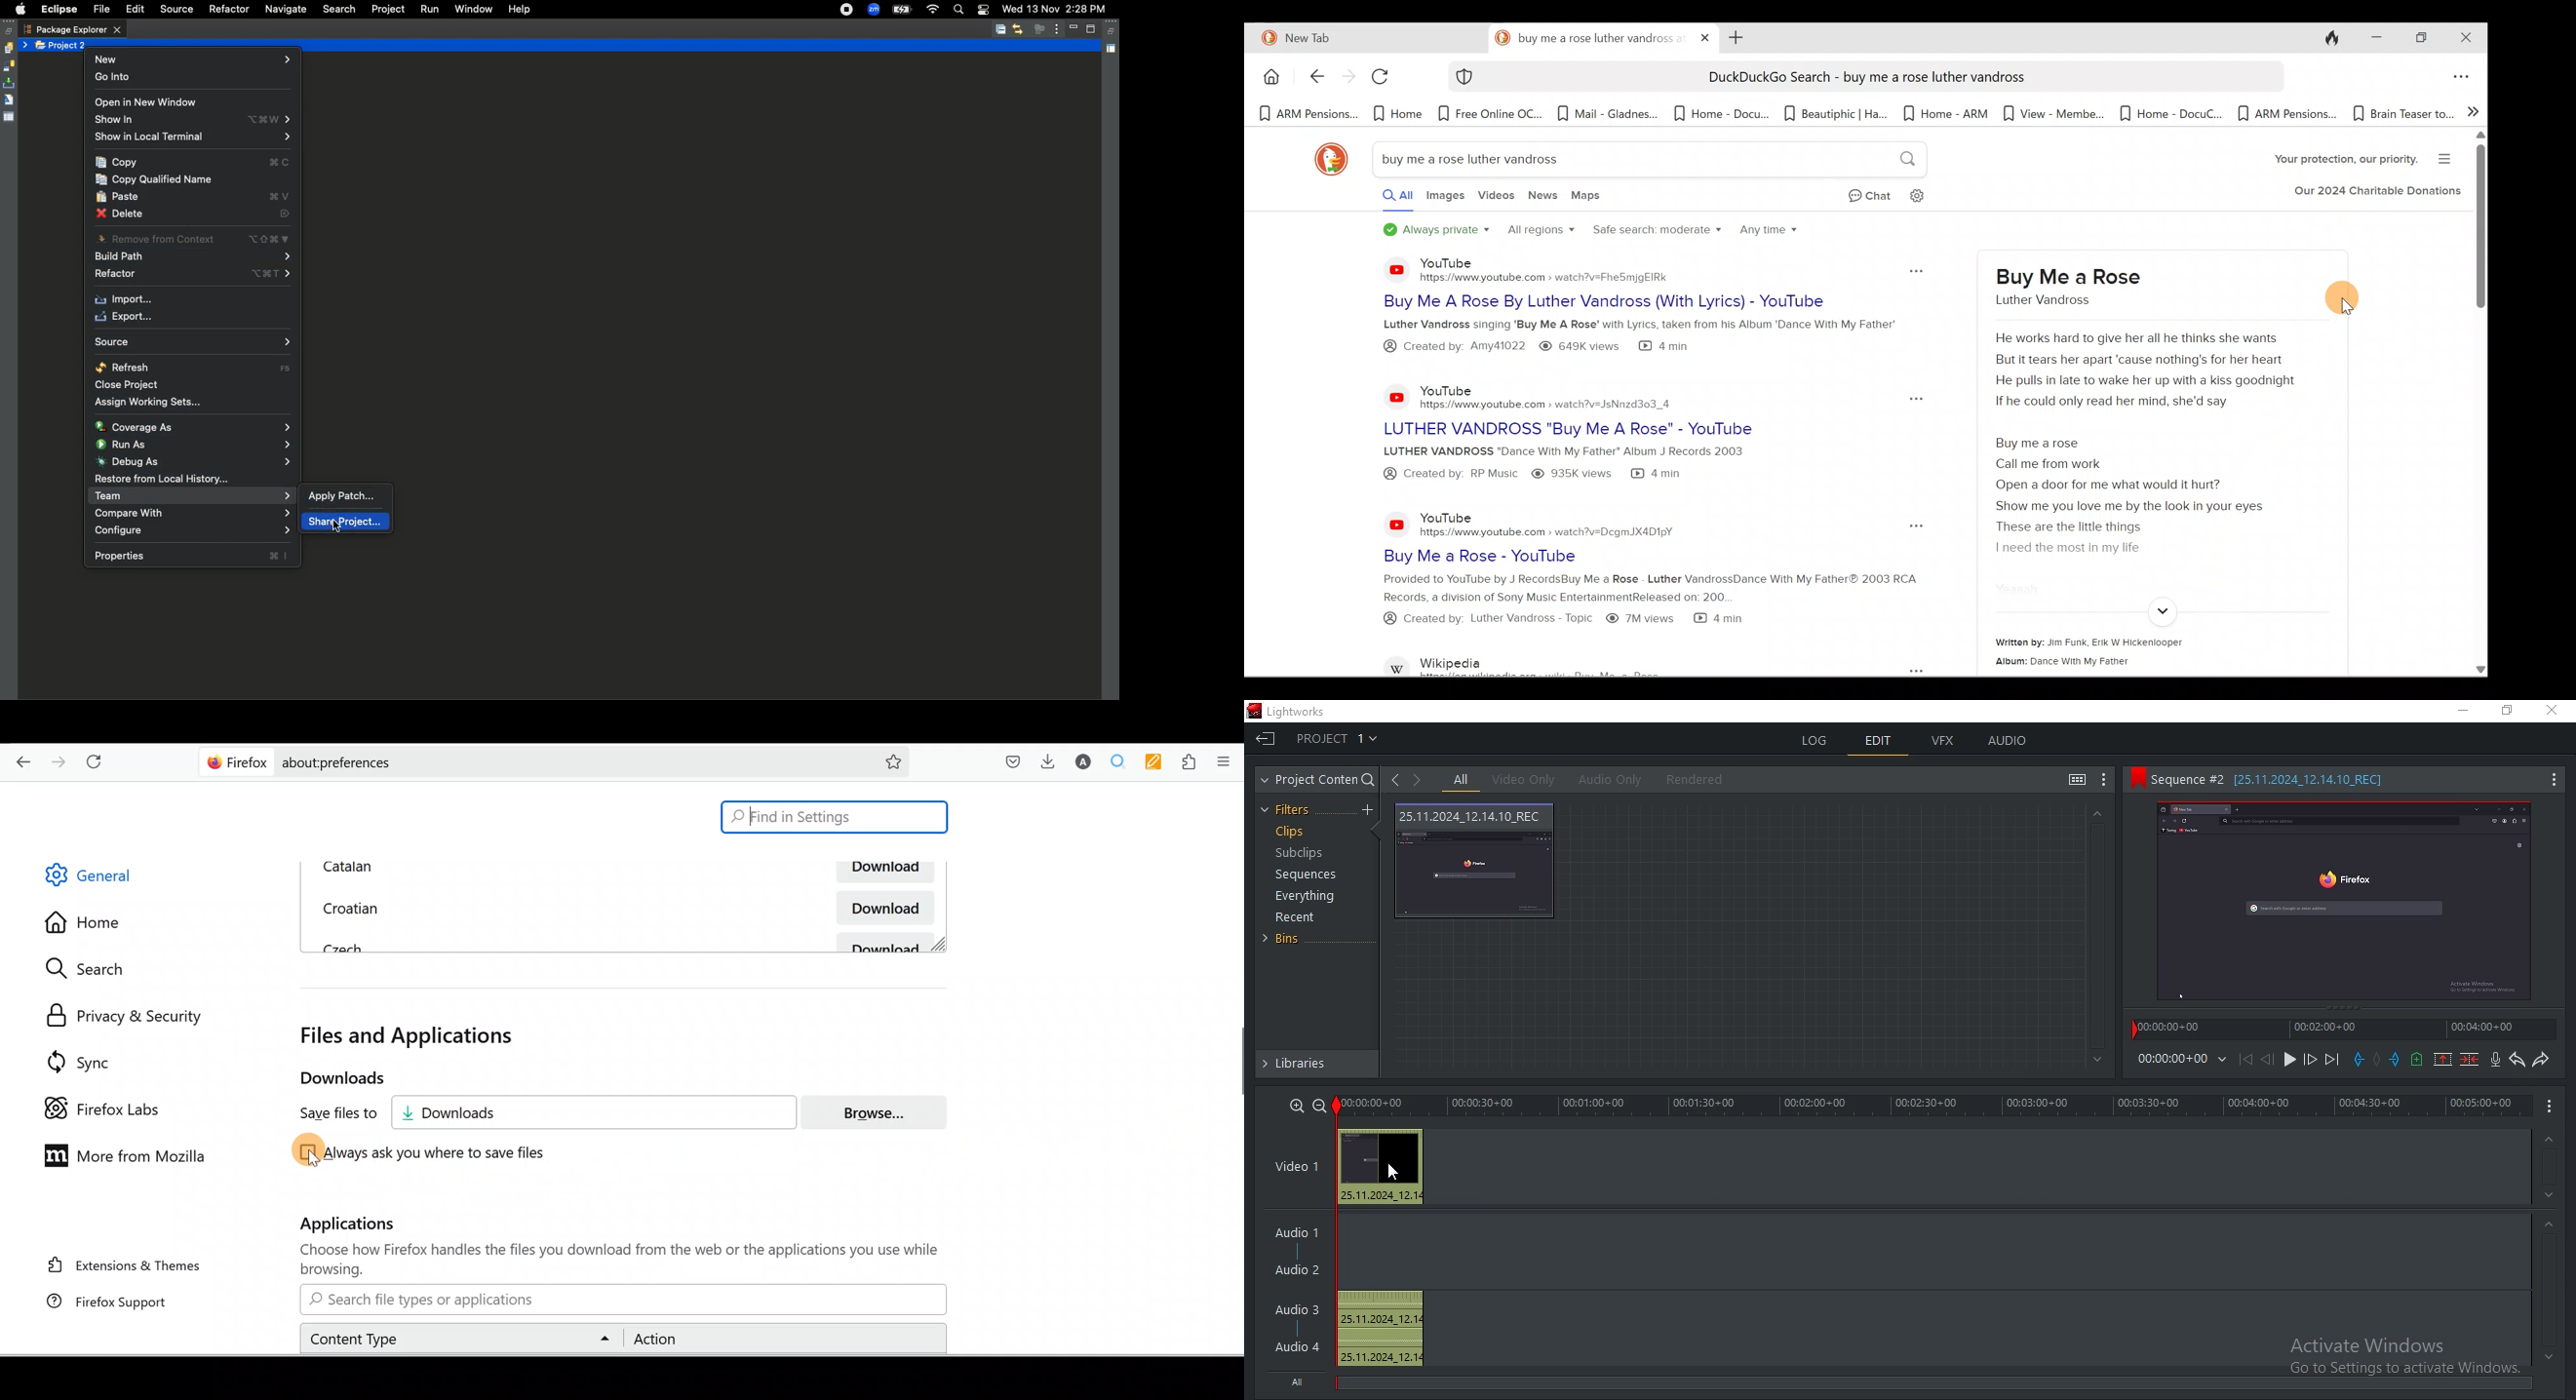  What do you see at coordinates (1300, 1381) in the screenshot?
I see `all` at bounding box center [1300, 1381].